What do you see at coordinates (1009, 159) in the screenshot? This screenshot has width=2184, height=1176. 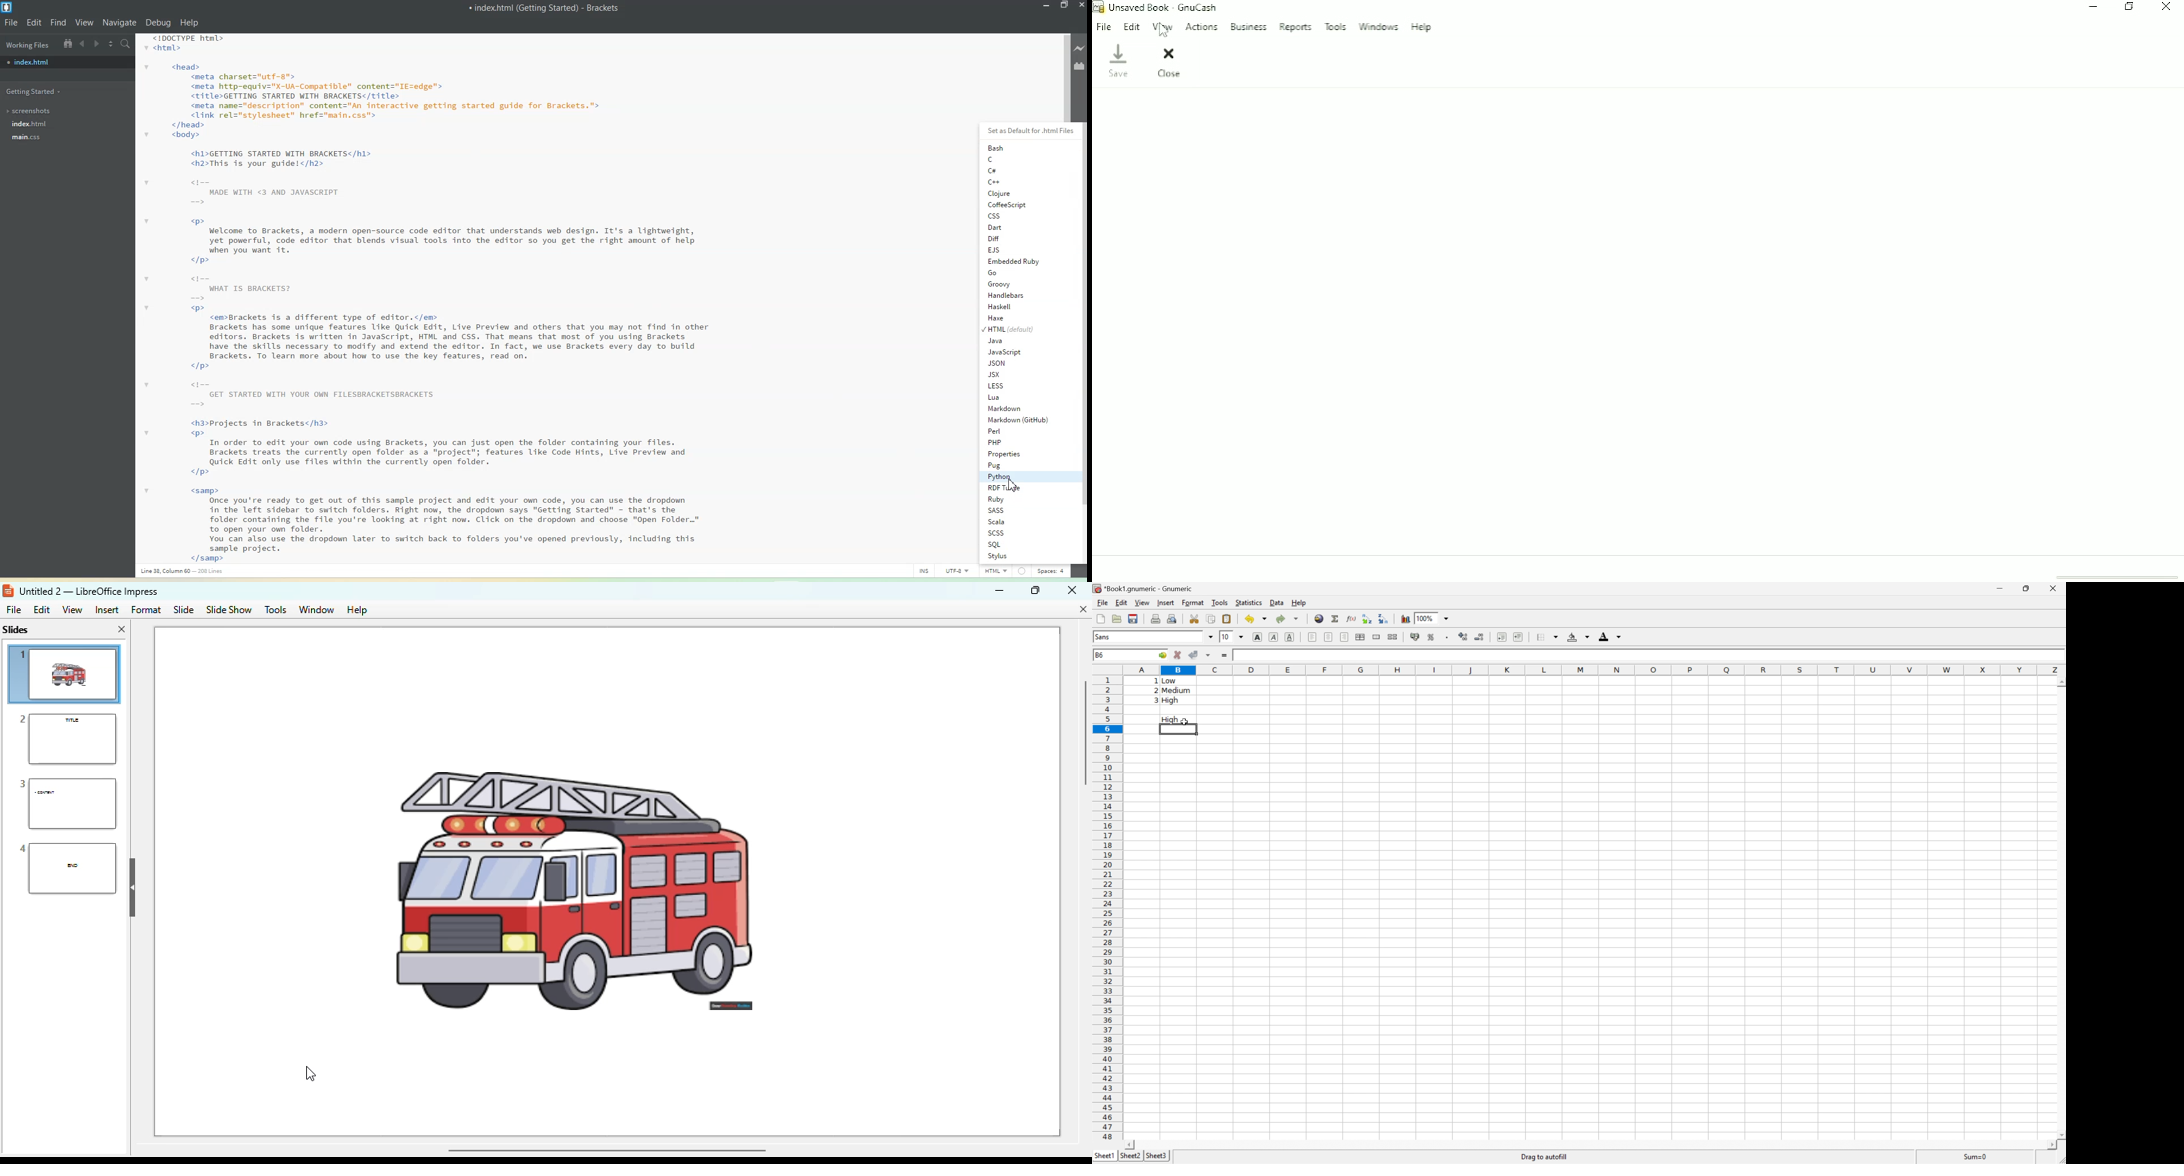 I see `C` at bounding box center [1009, 159].